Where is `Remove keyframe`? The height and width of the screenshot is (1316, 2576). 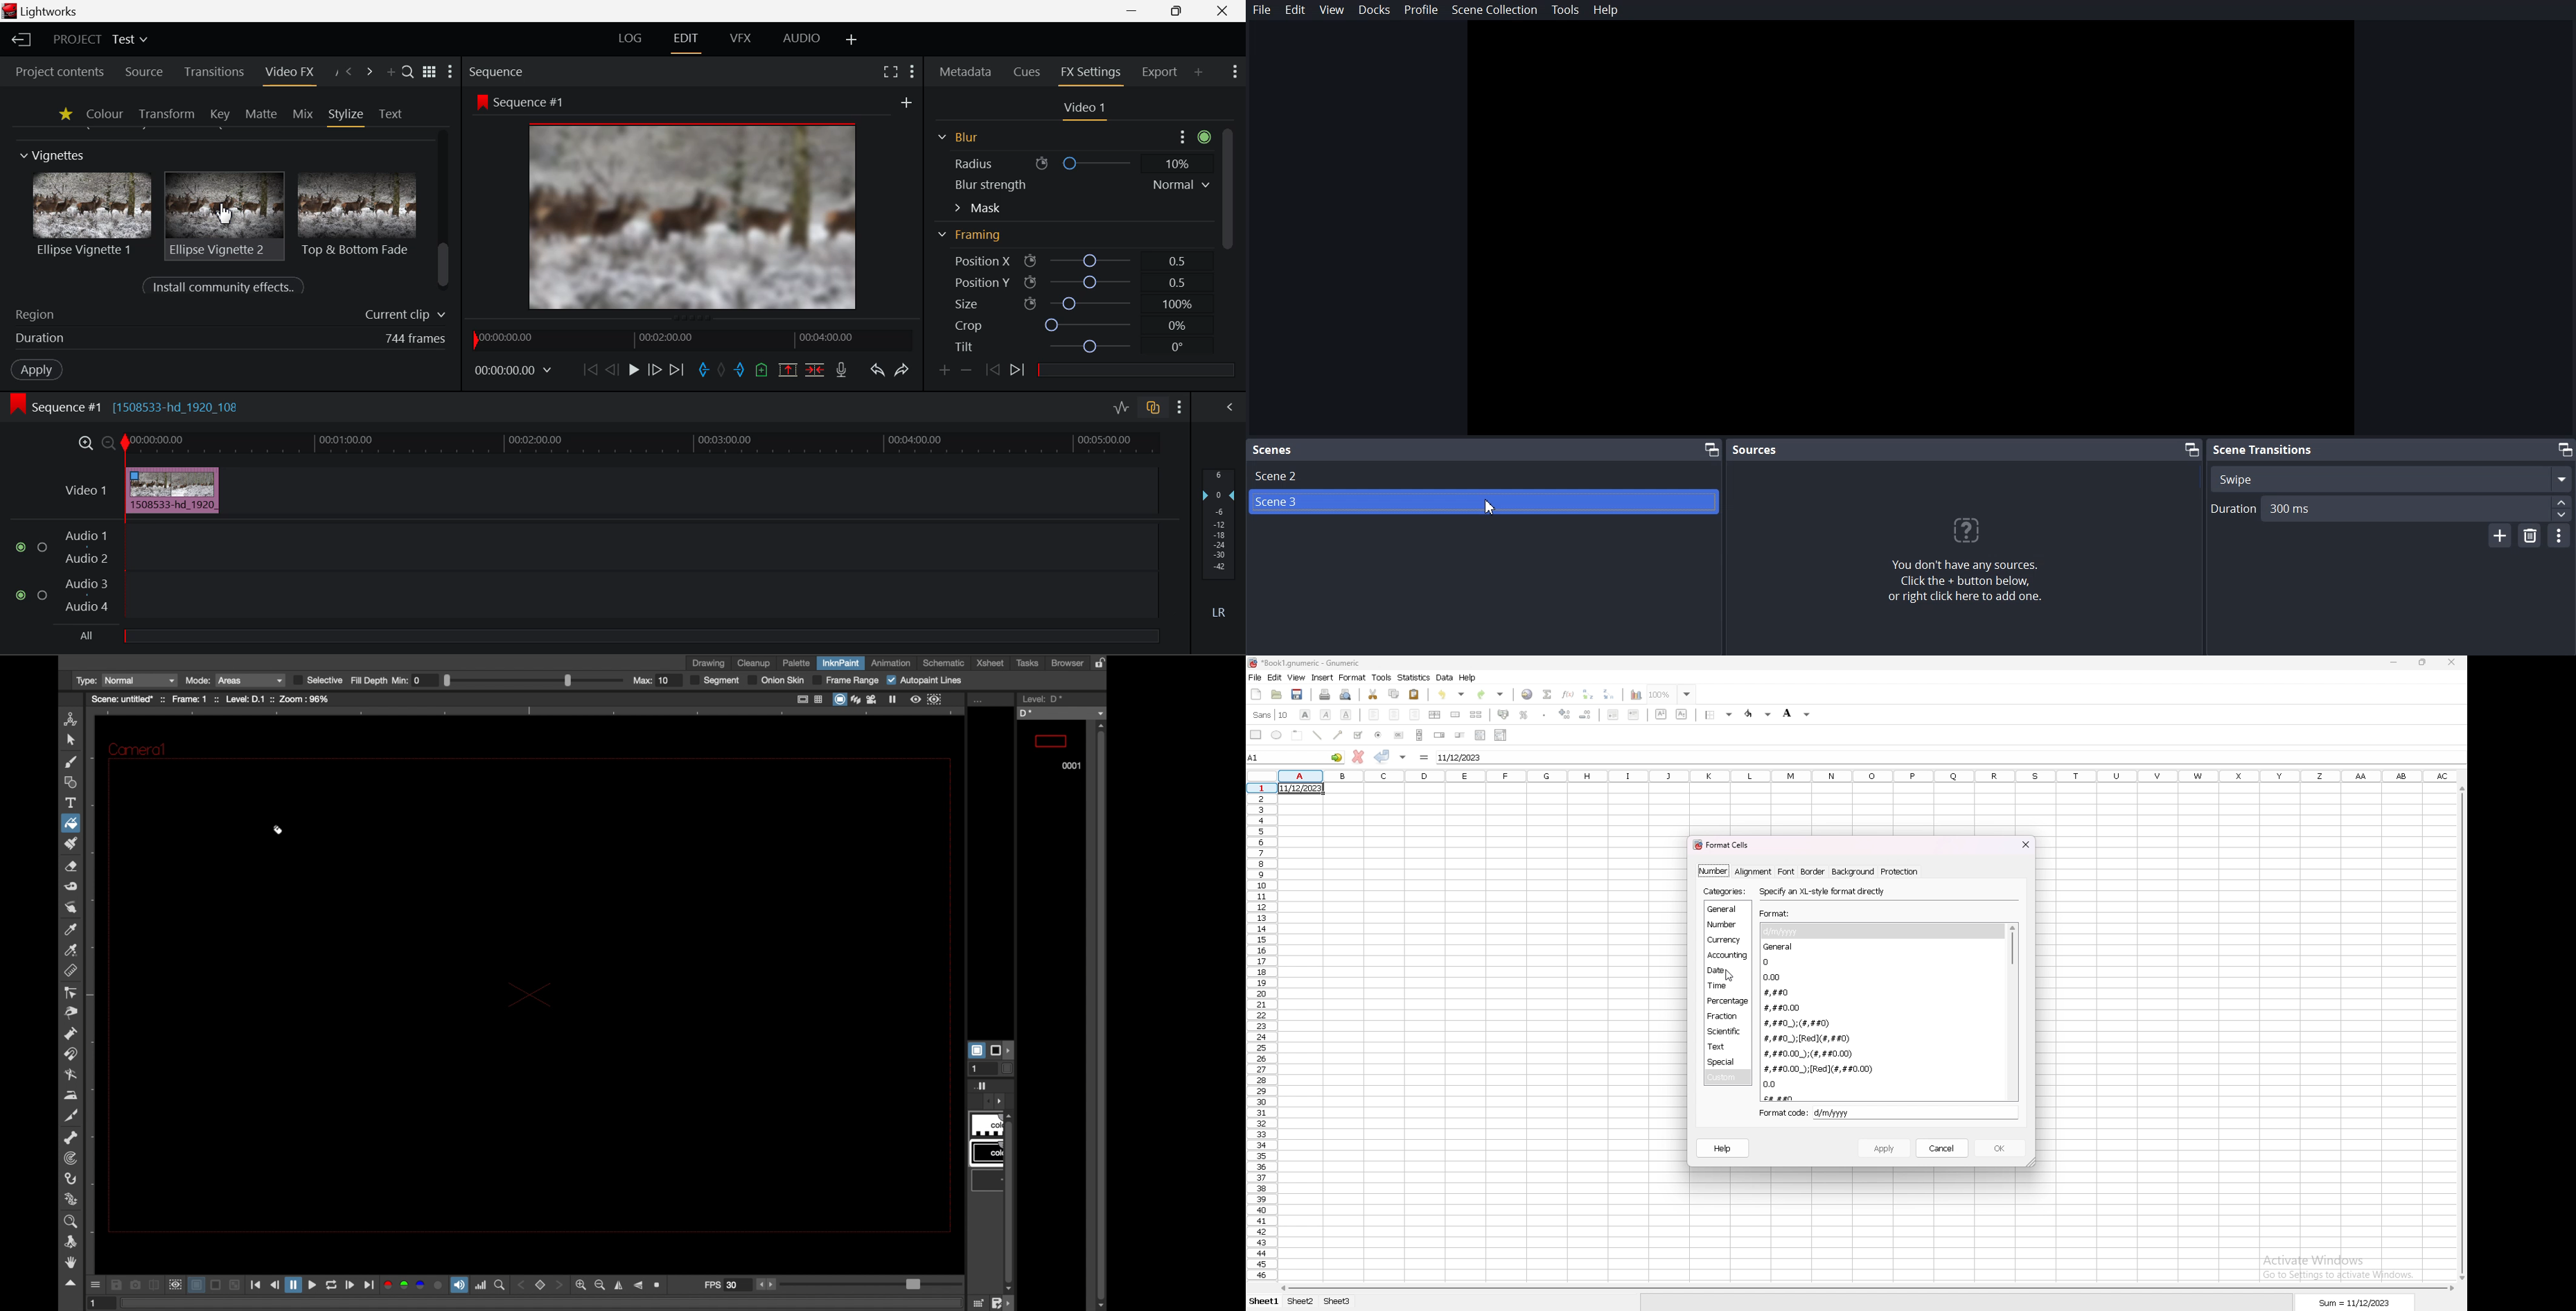
Remove keyframe is located at coordinates (966, 369).